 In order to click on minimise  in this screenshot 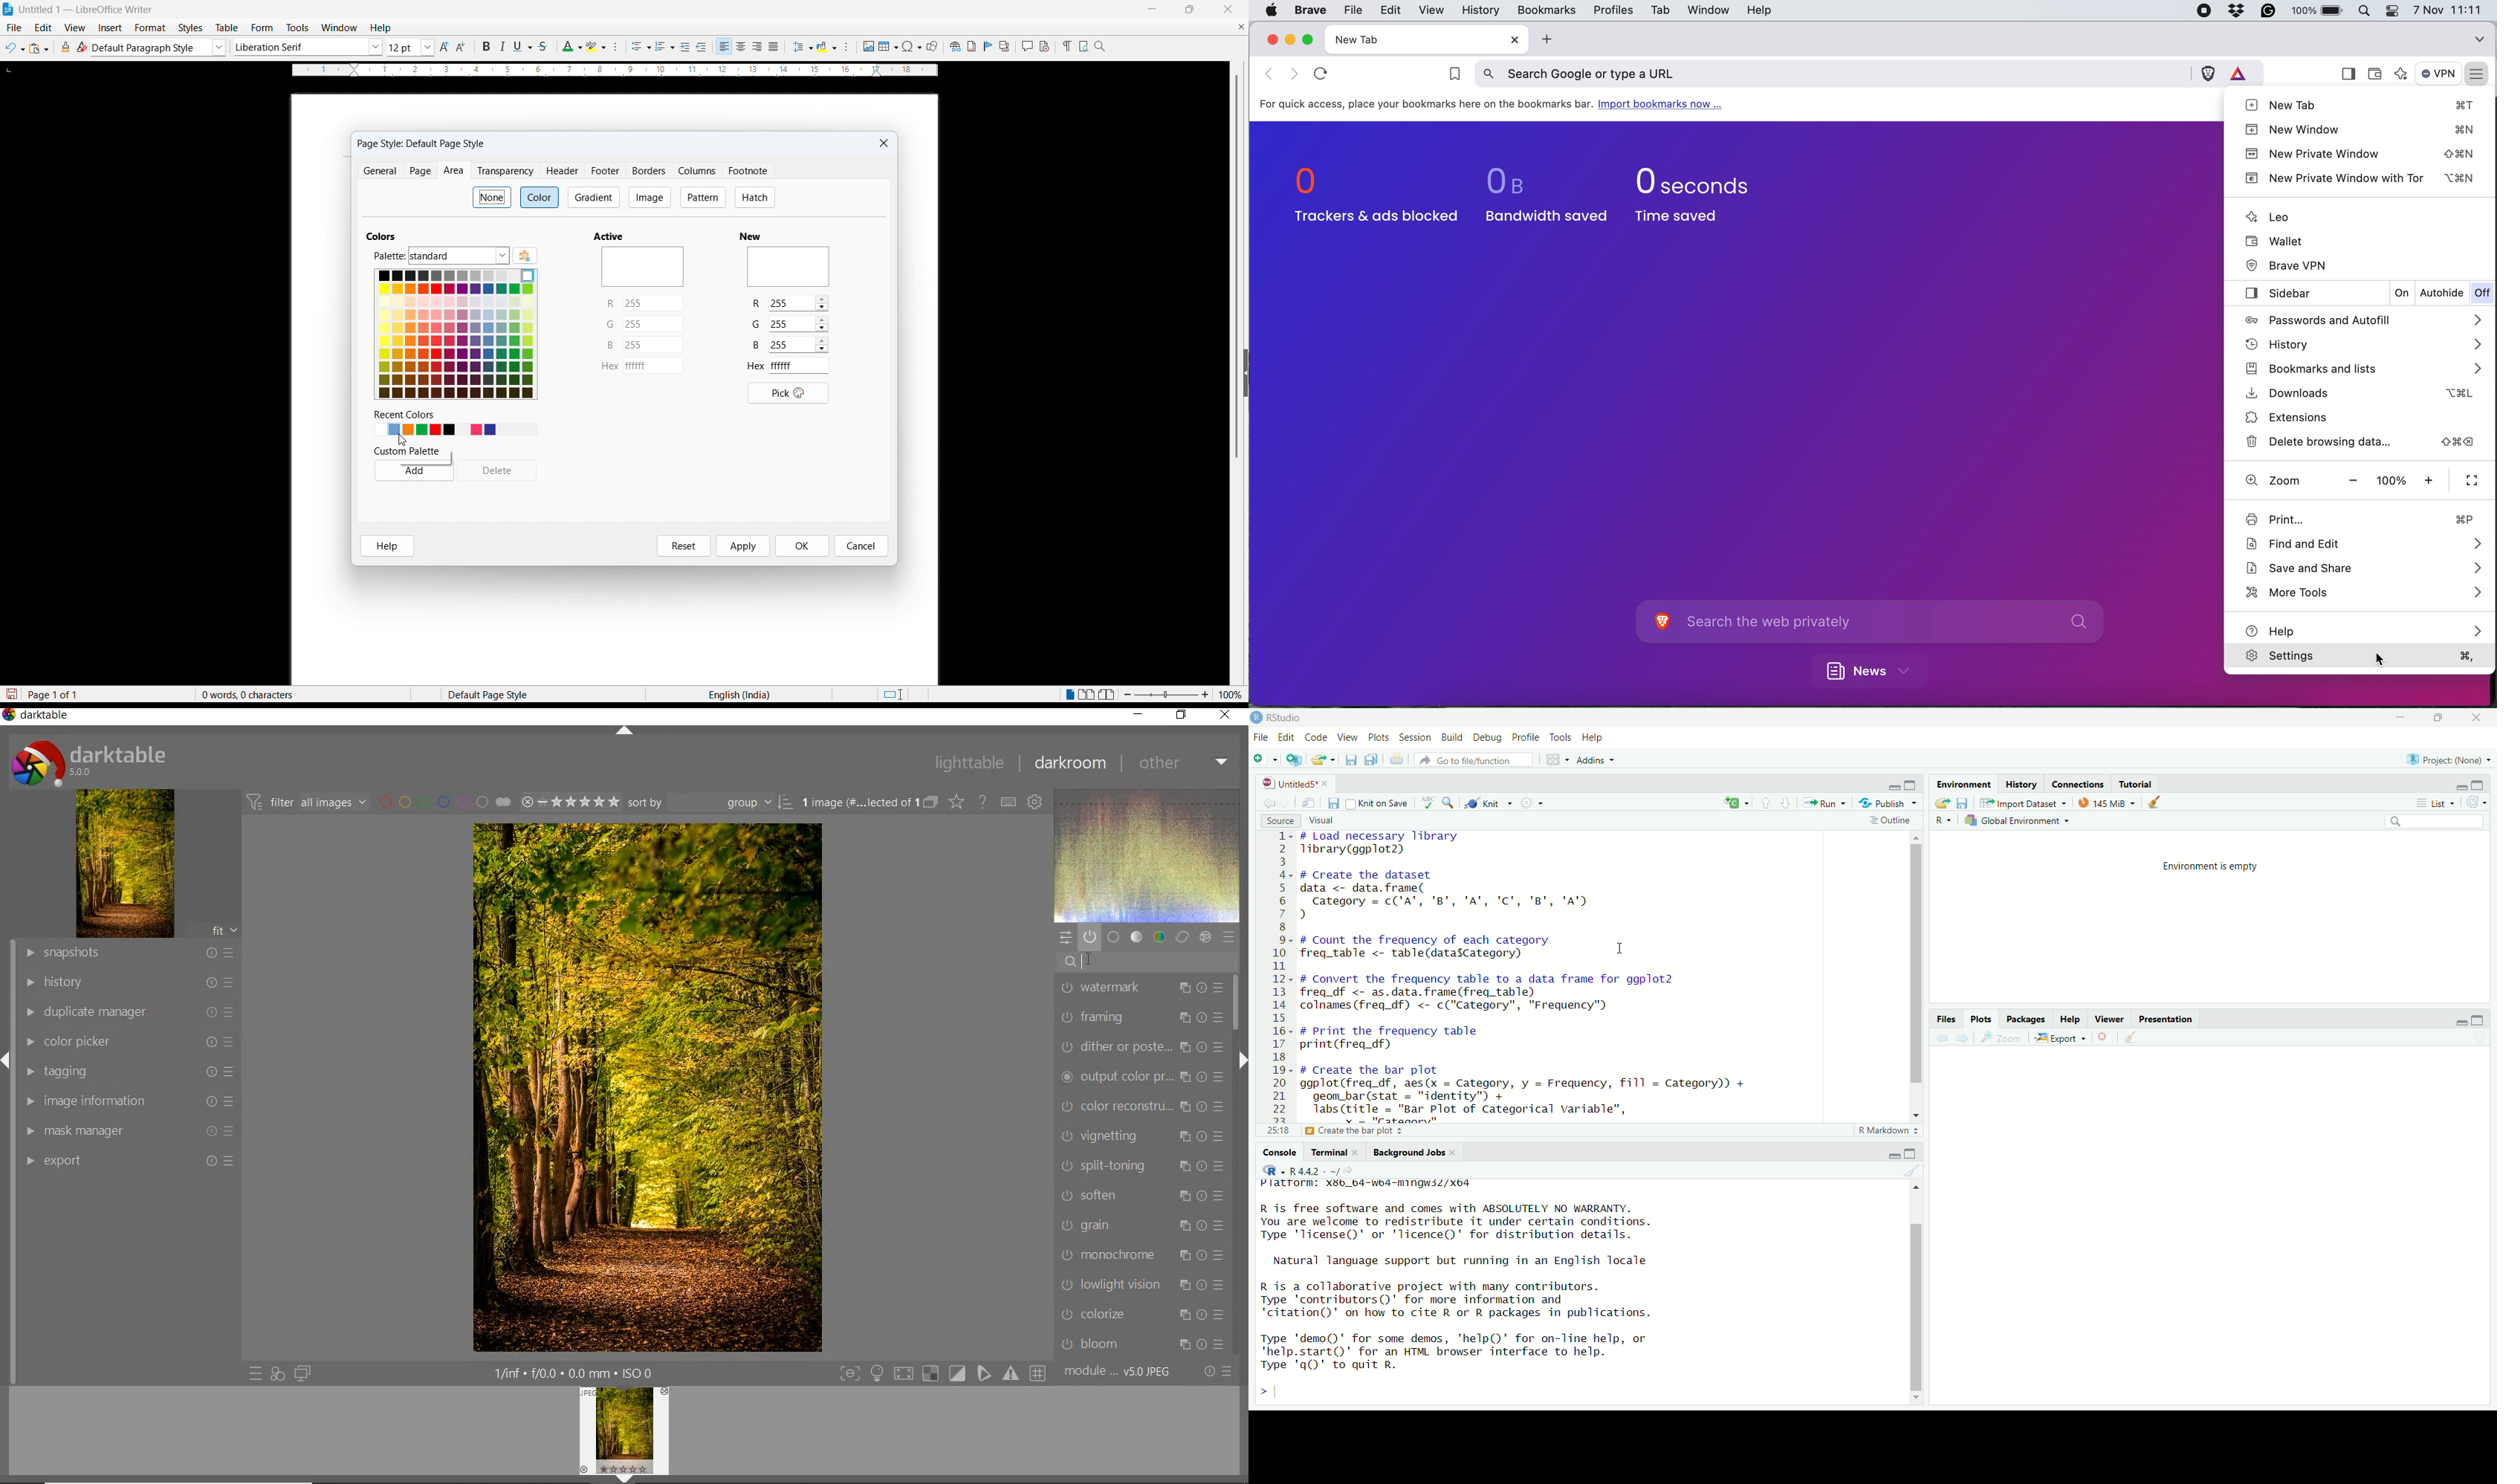, I will do `click(1151, 9)`.